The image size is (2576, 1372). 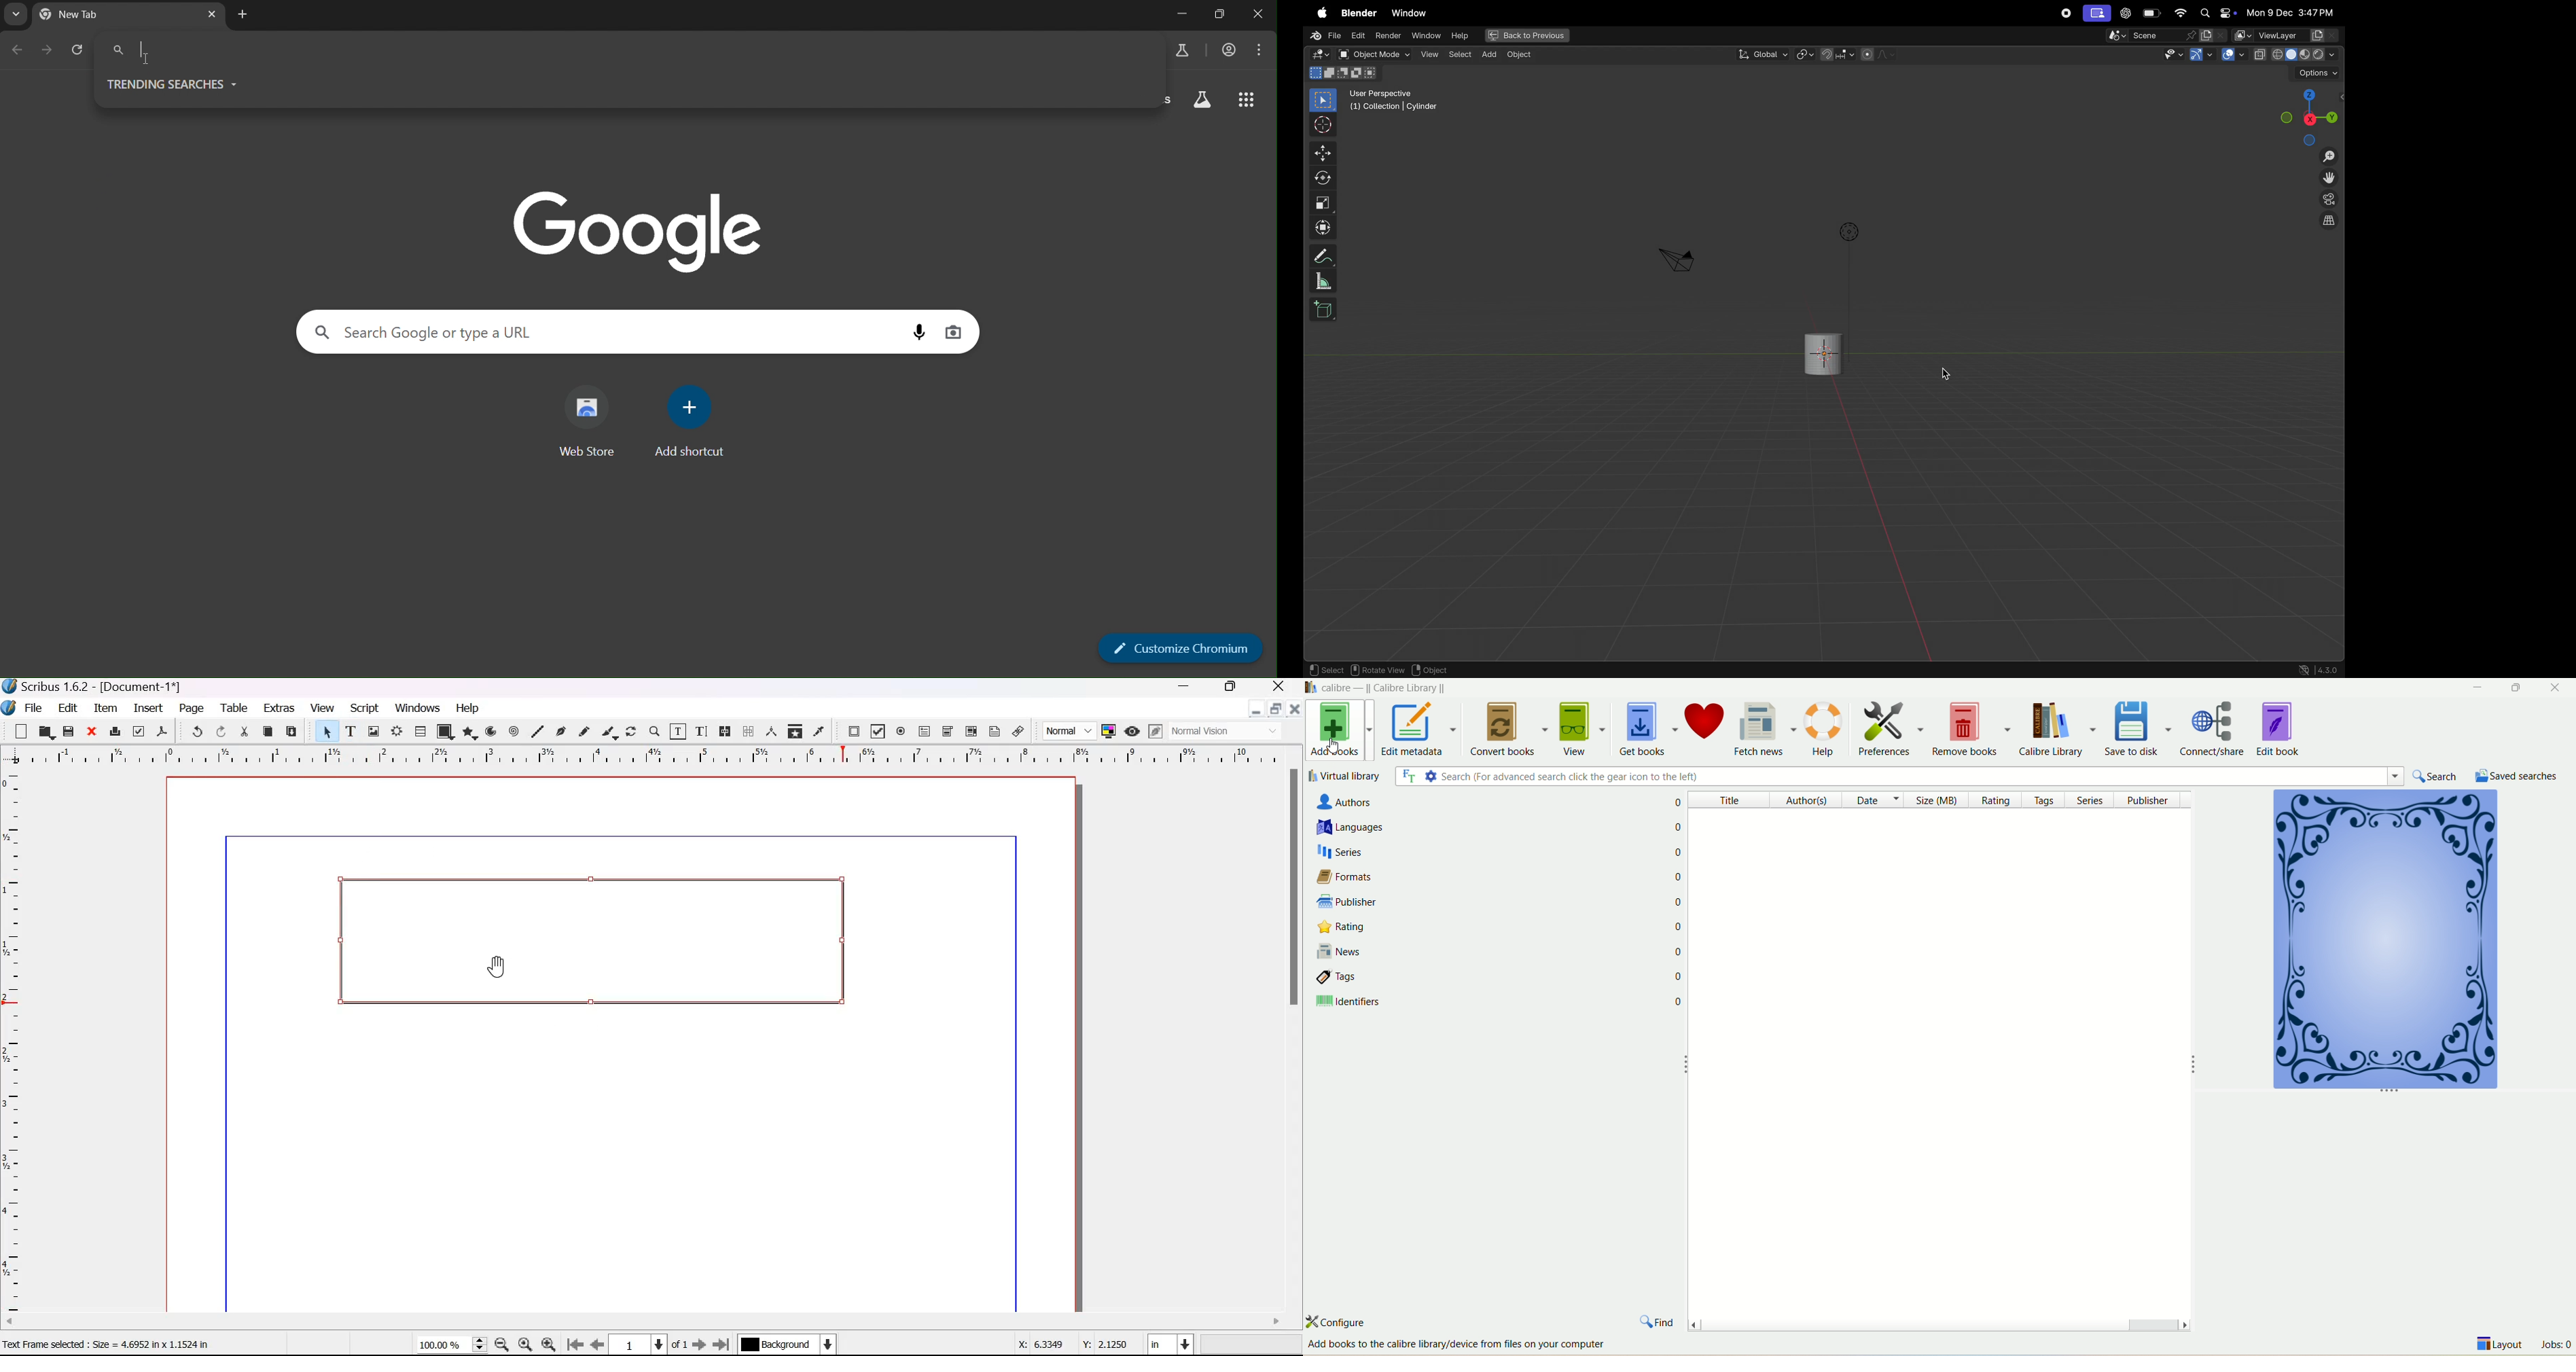 I want to click on text frame, so click(x=352, y=729).